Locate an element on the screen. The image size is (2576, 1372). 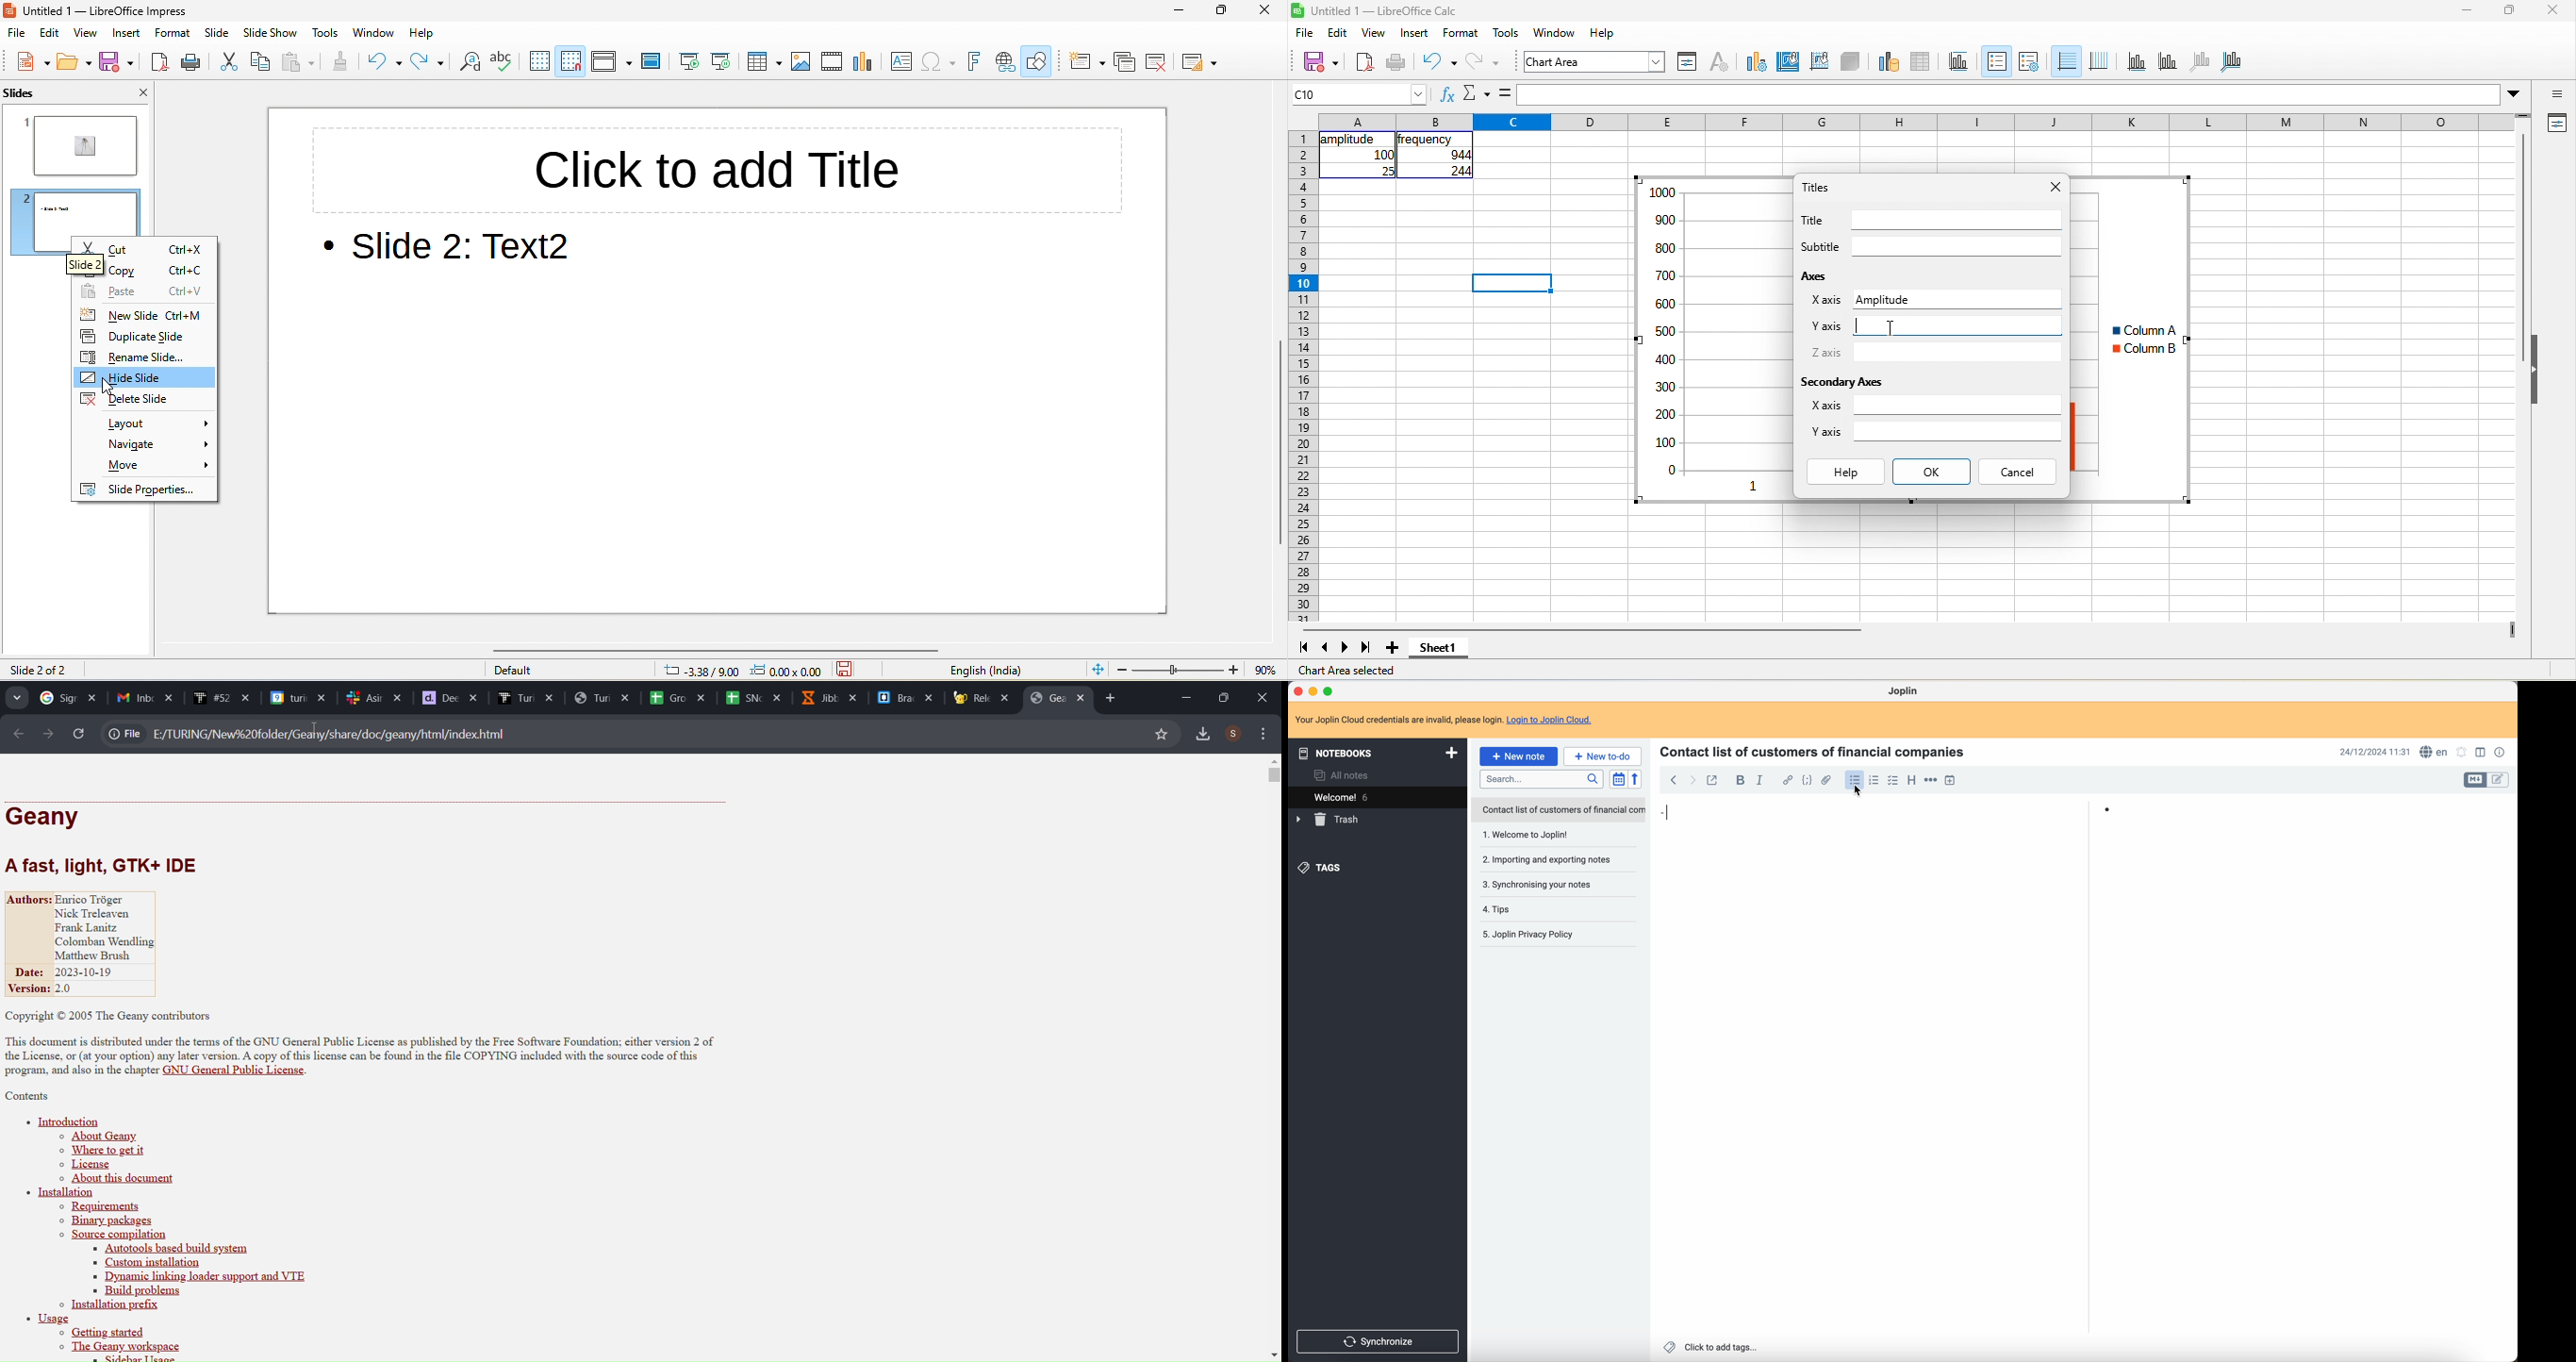
paste is located at coordinates (302, 62).